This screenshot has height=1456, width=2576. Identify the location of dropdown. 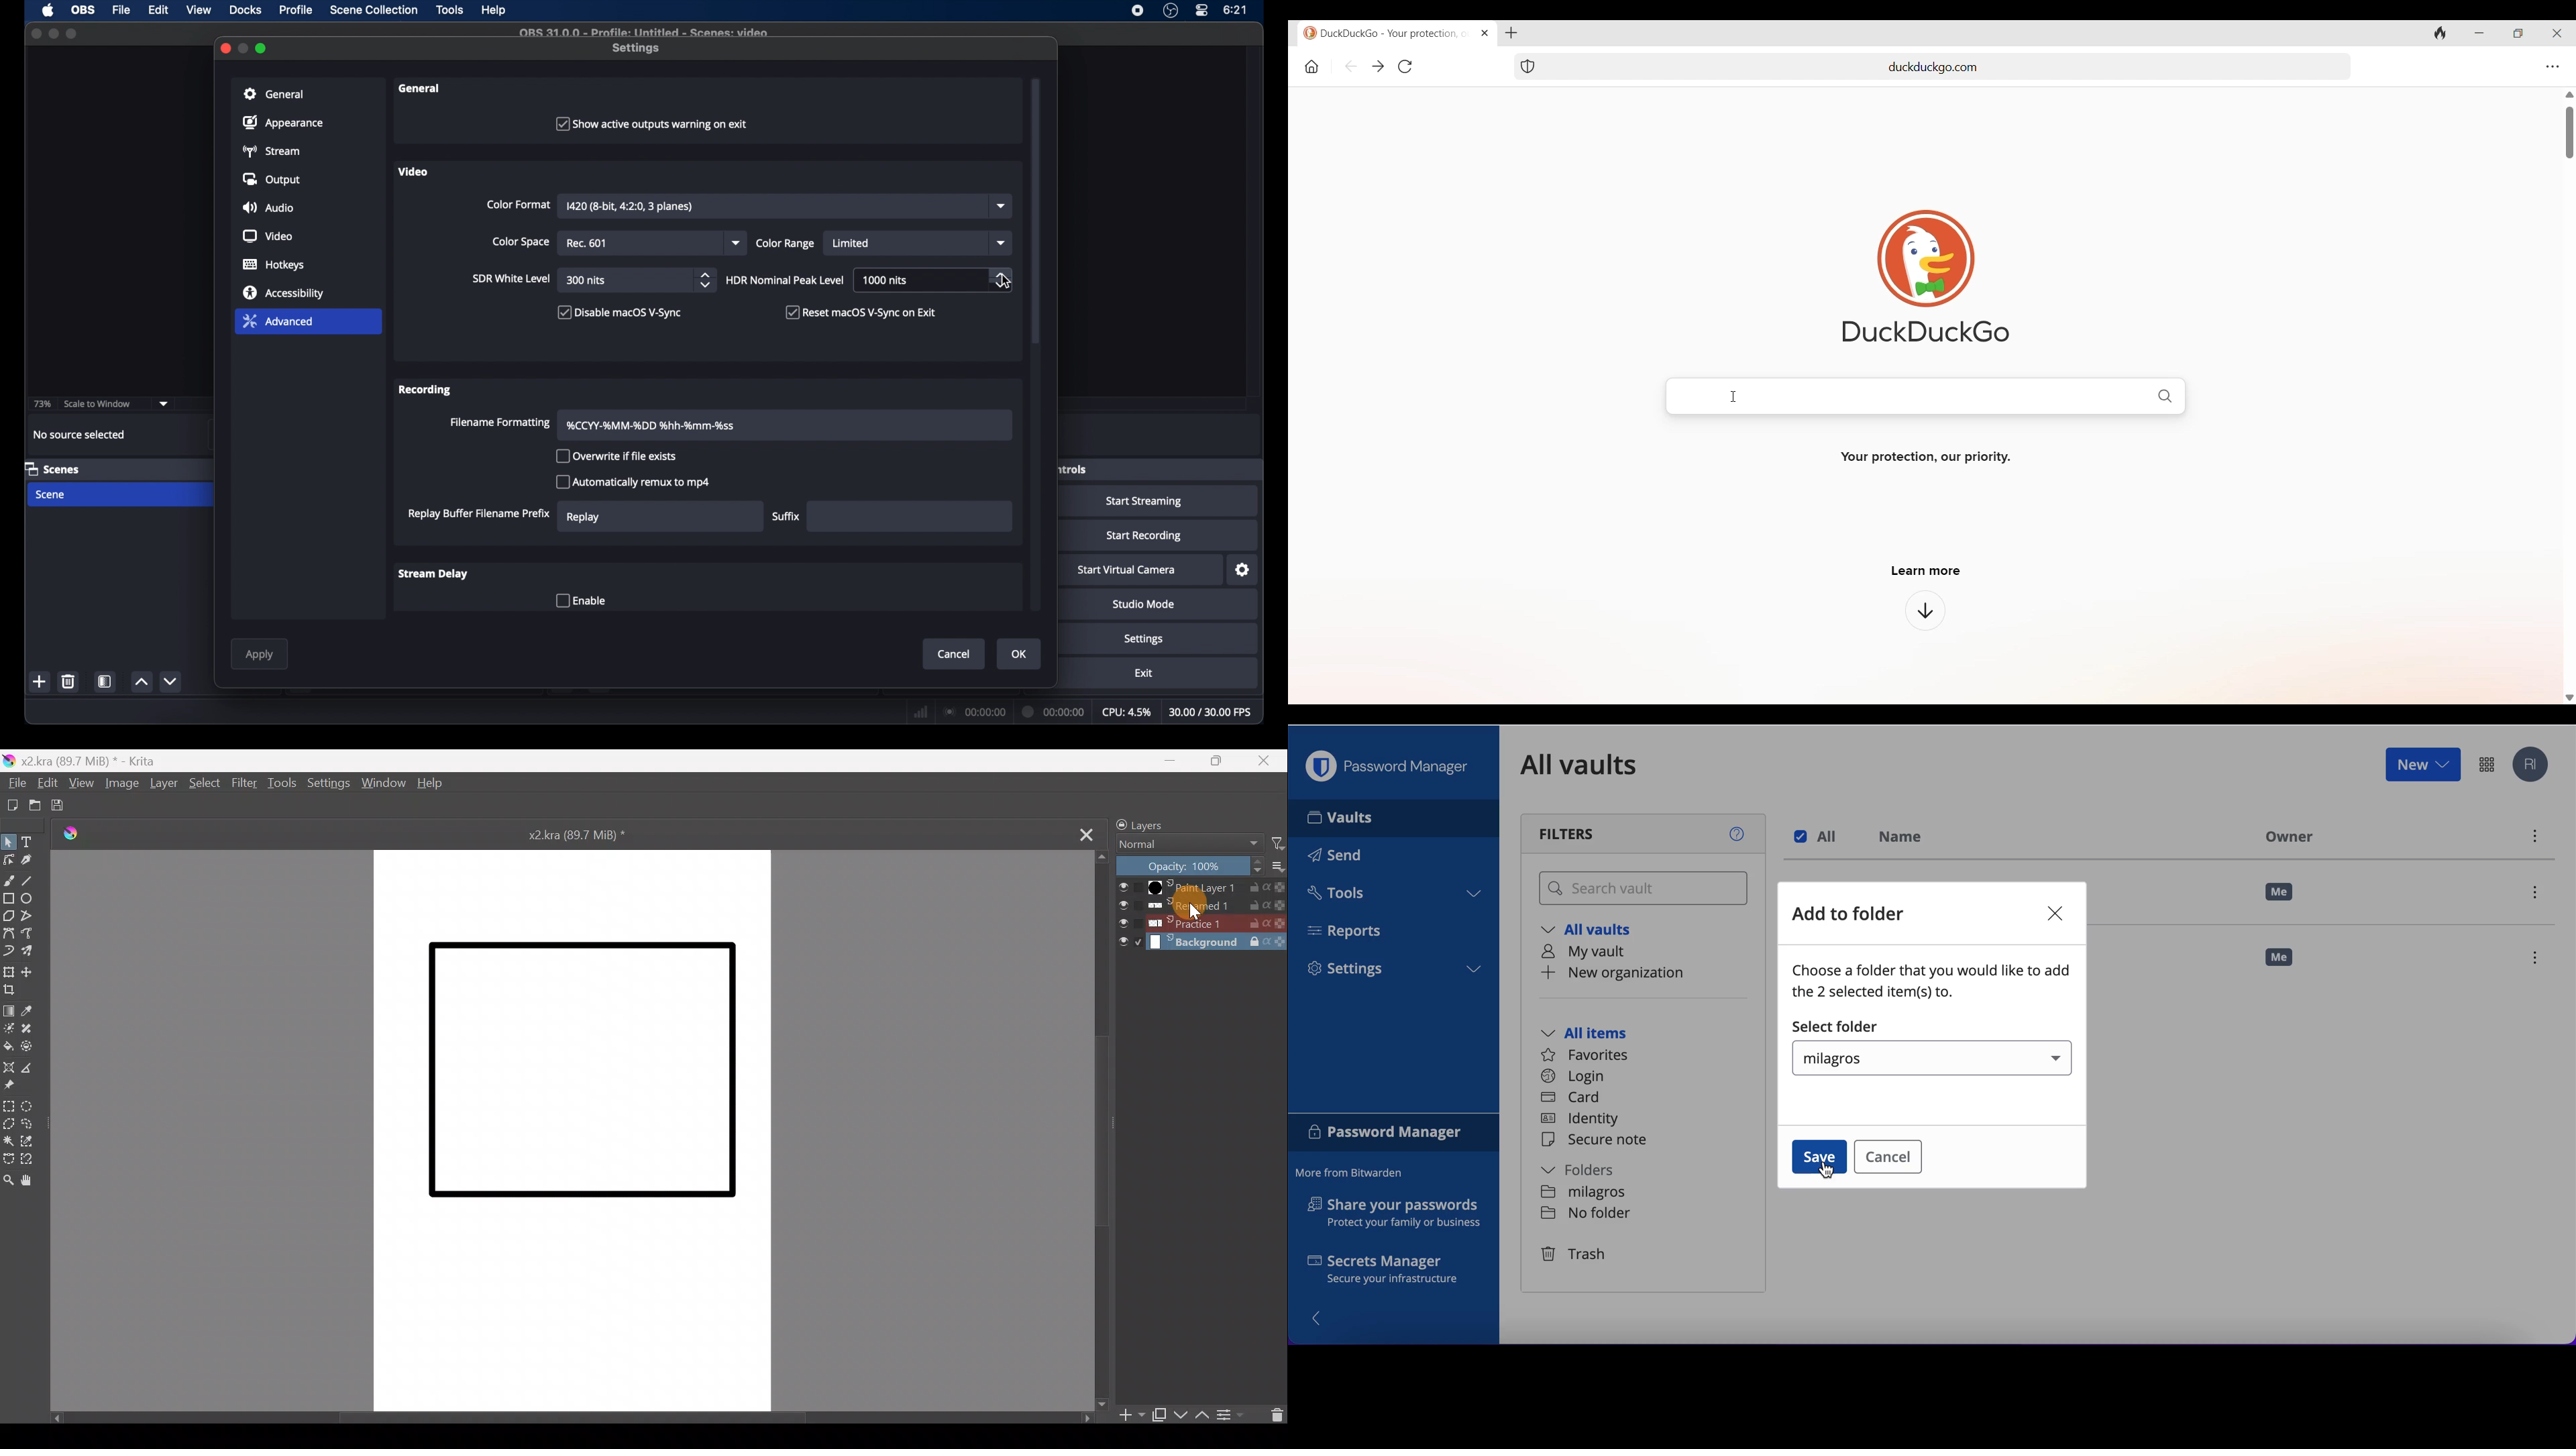
(737, 243).